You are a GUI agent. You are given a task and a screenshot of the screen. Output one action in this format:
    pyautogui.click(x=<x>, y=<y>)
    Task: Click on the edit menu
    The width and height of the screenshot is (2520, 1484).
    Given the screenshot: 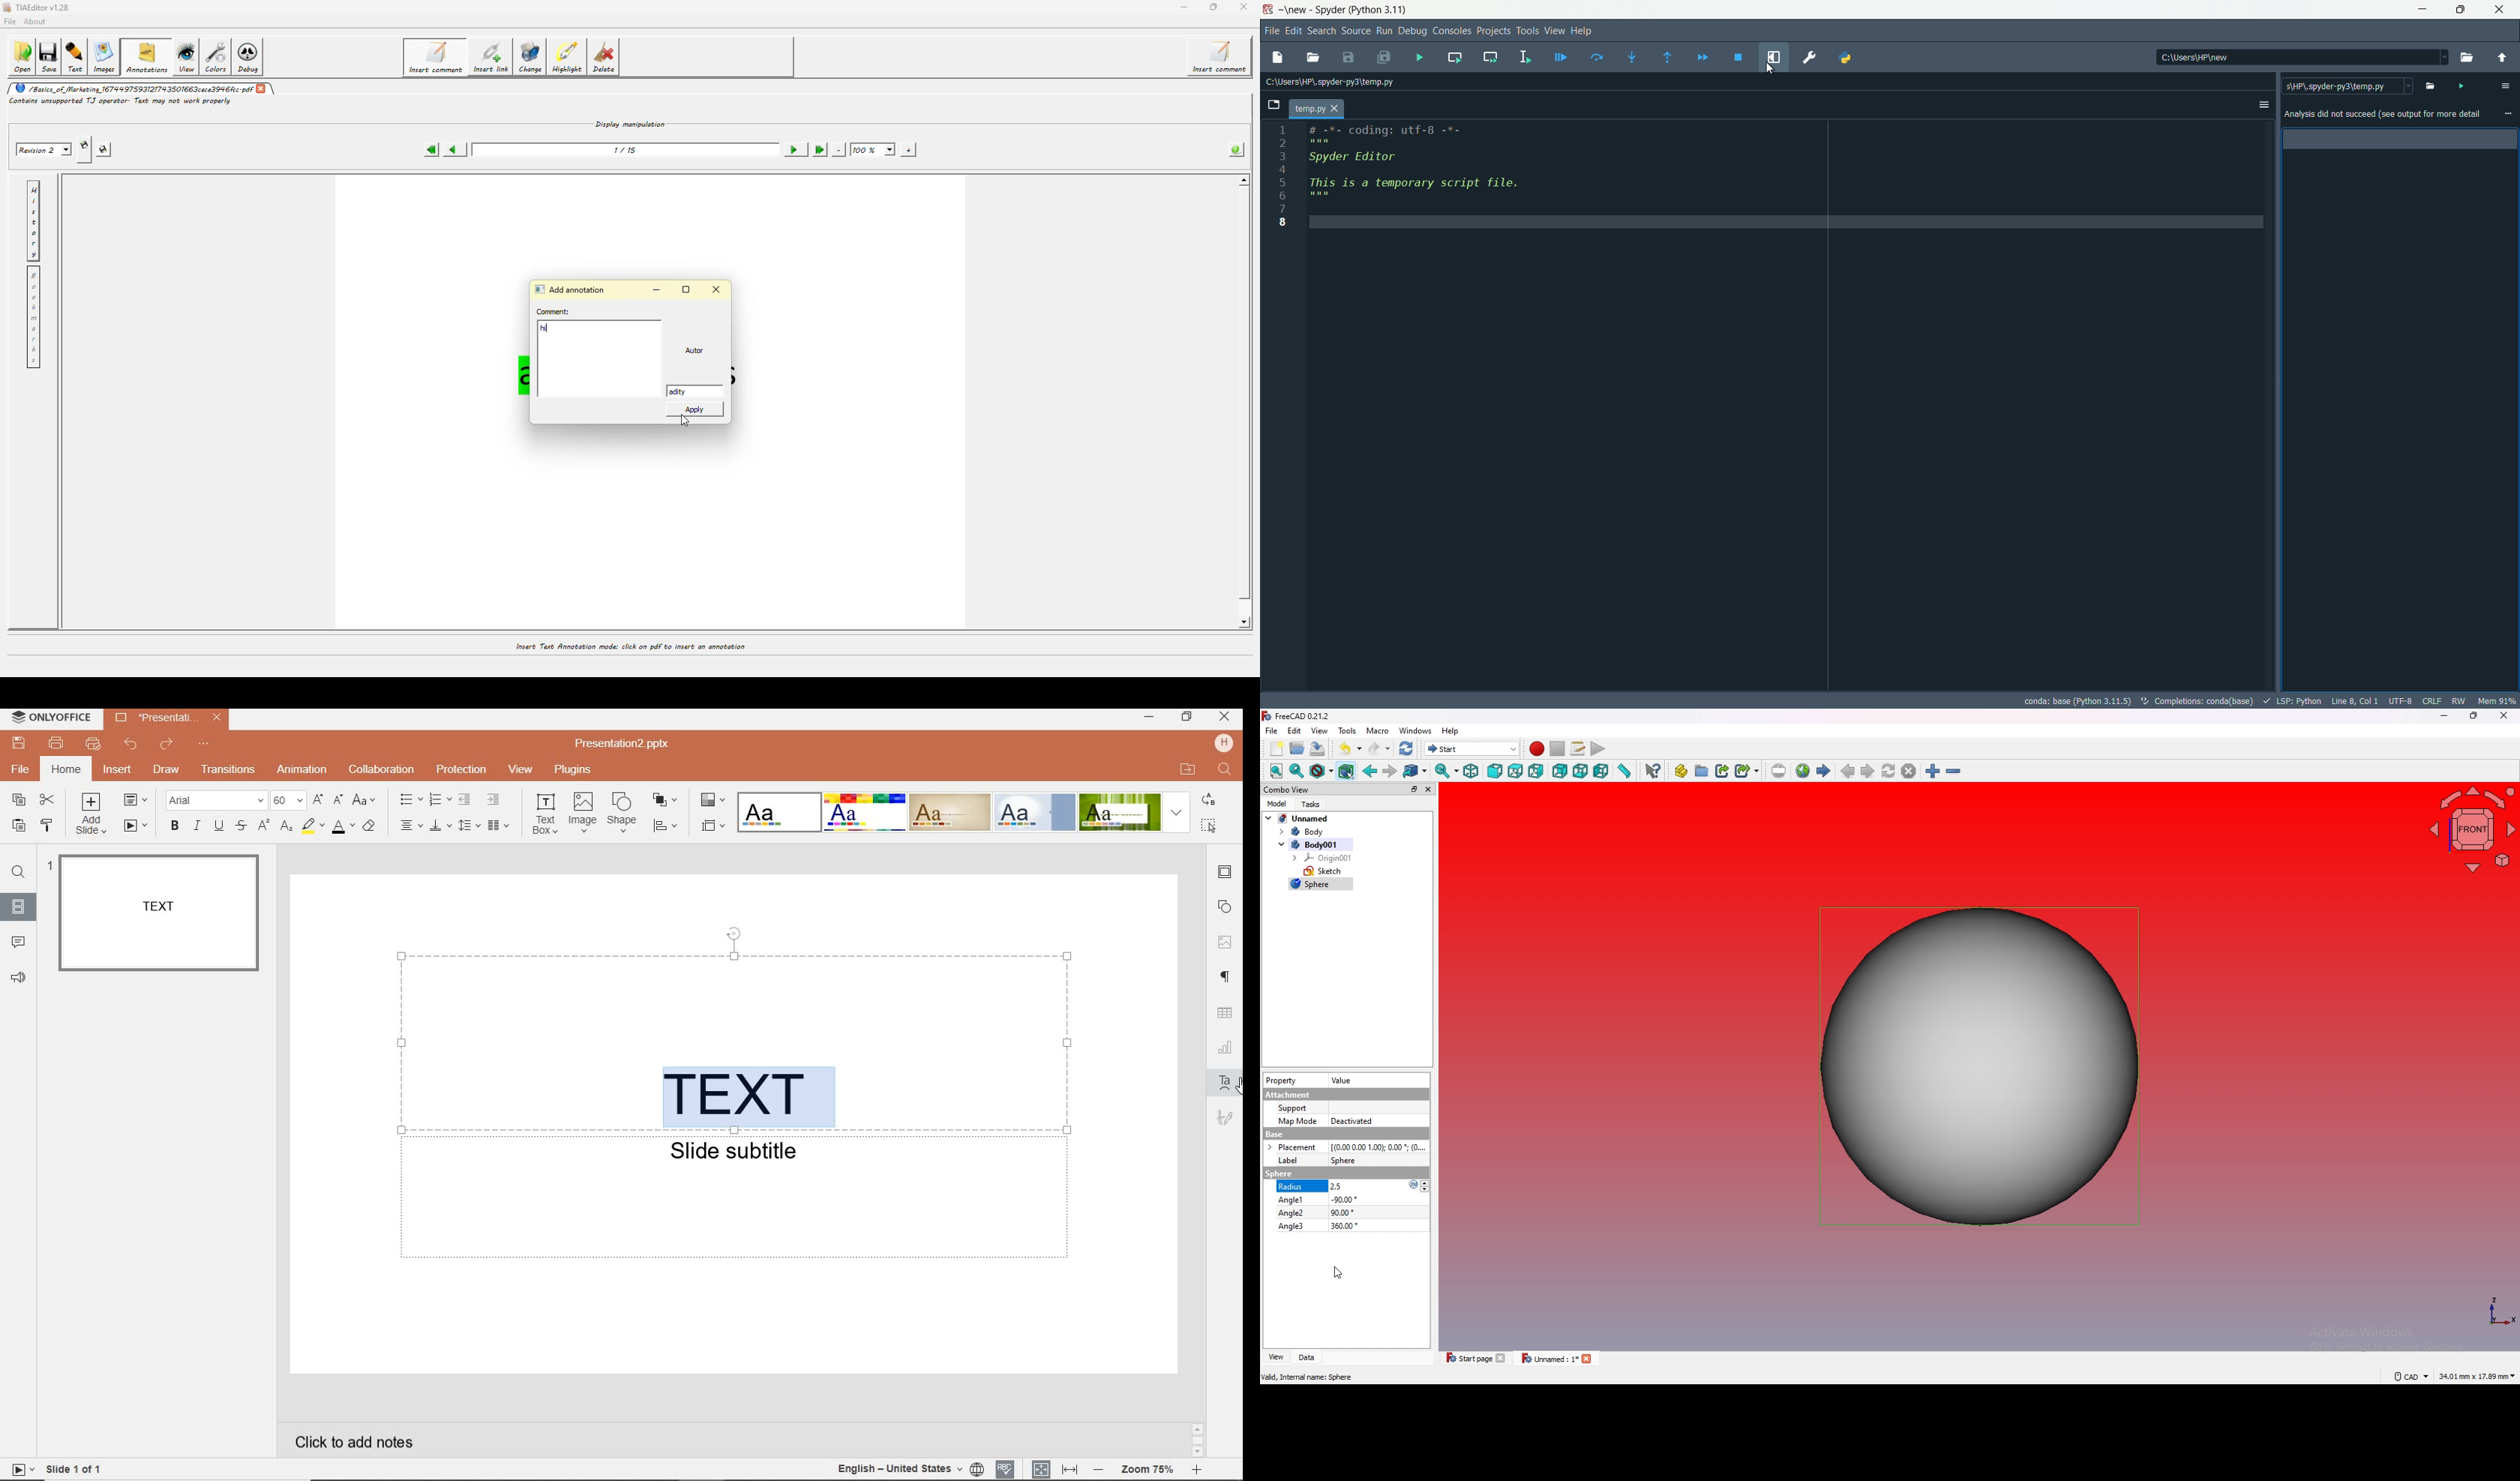 What is the action you would take?
    pyautogui.click(x=1292, y=31)
    